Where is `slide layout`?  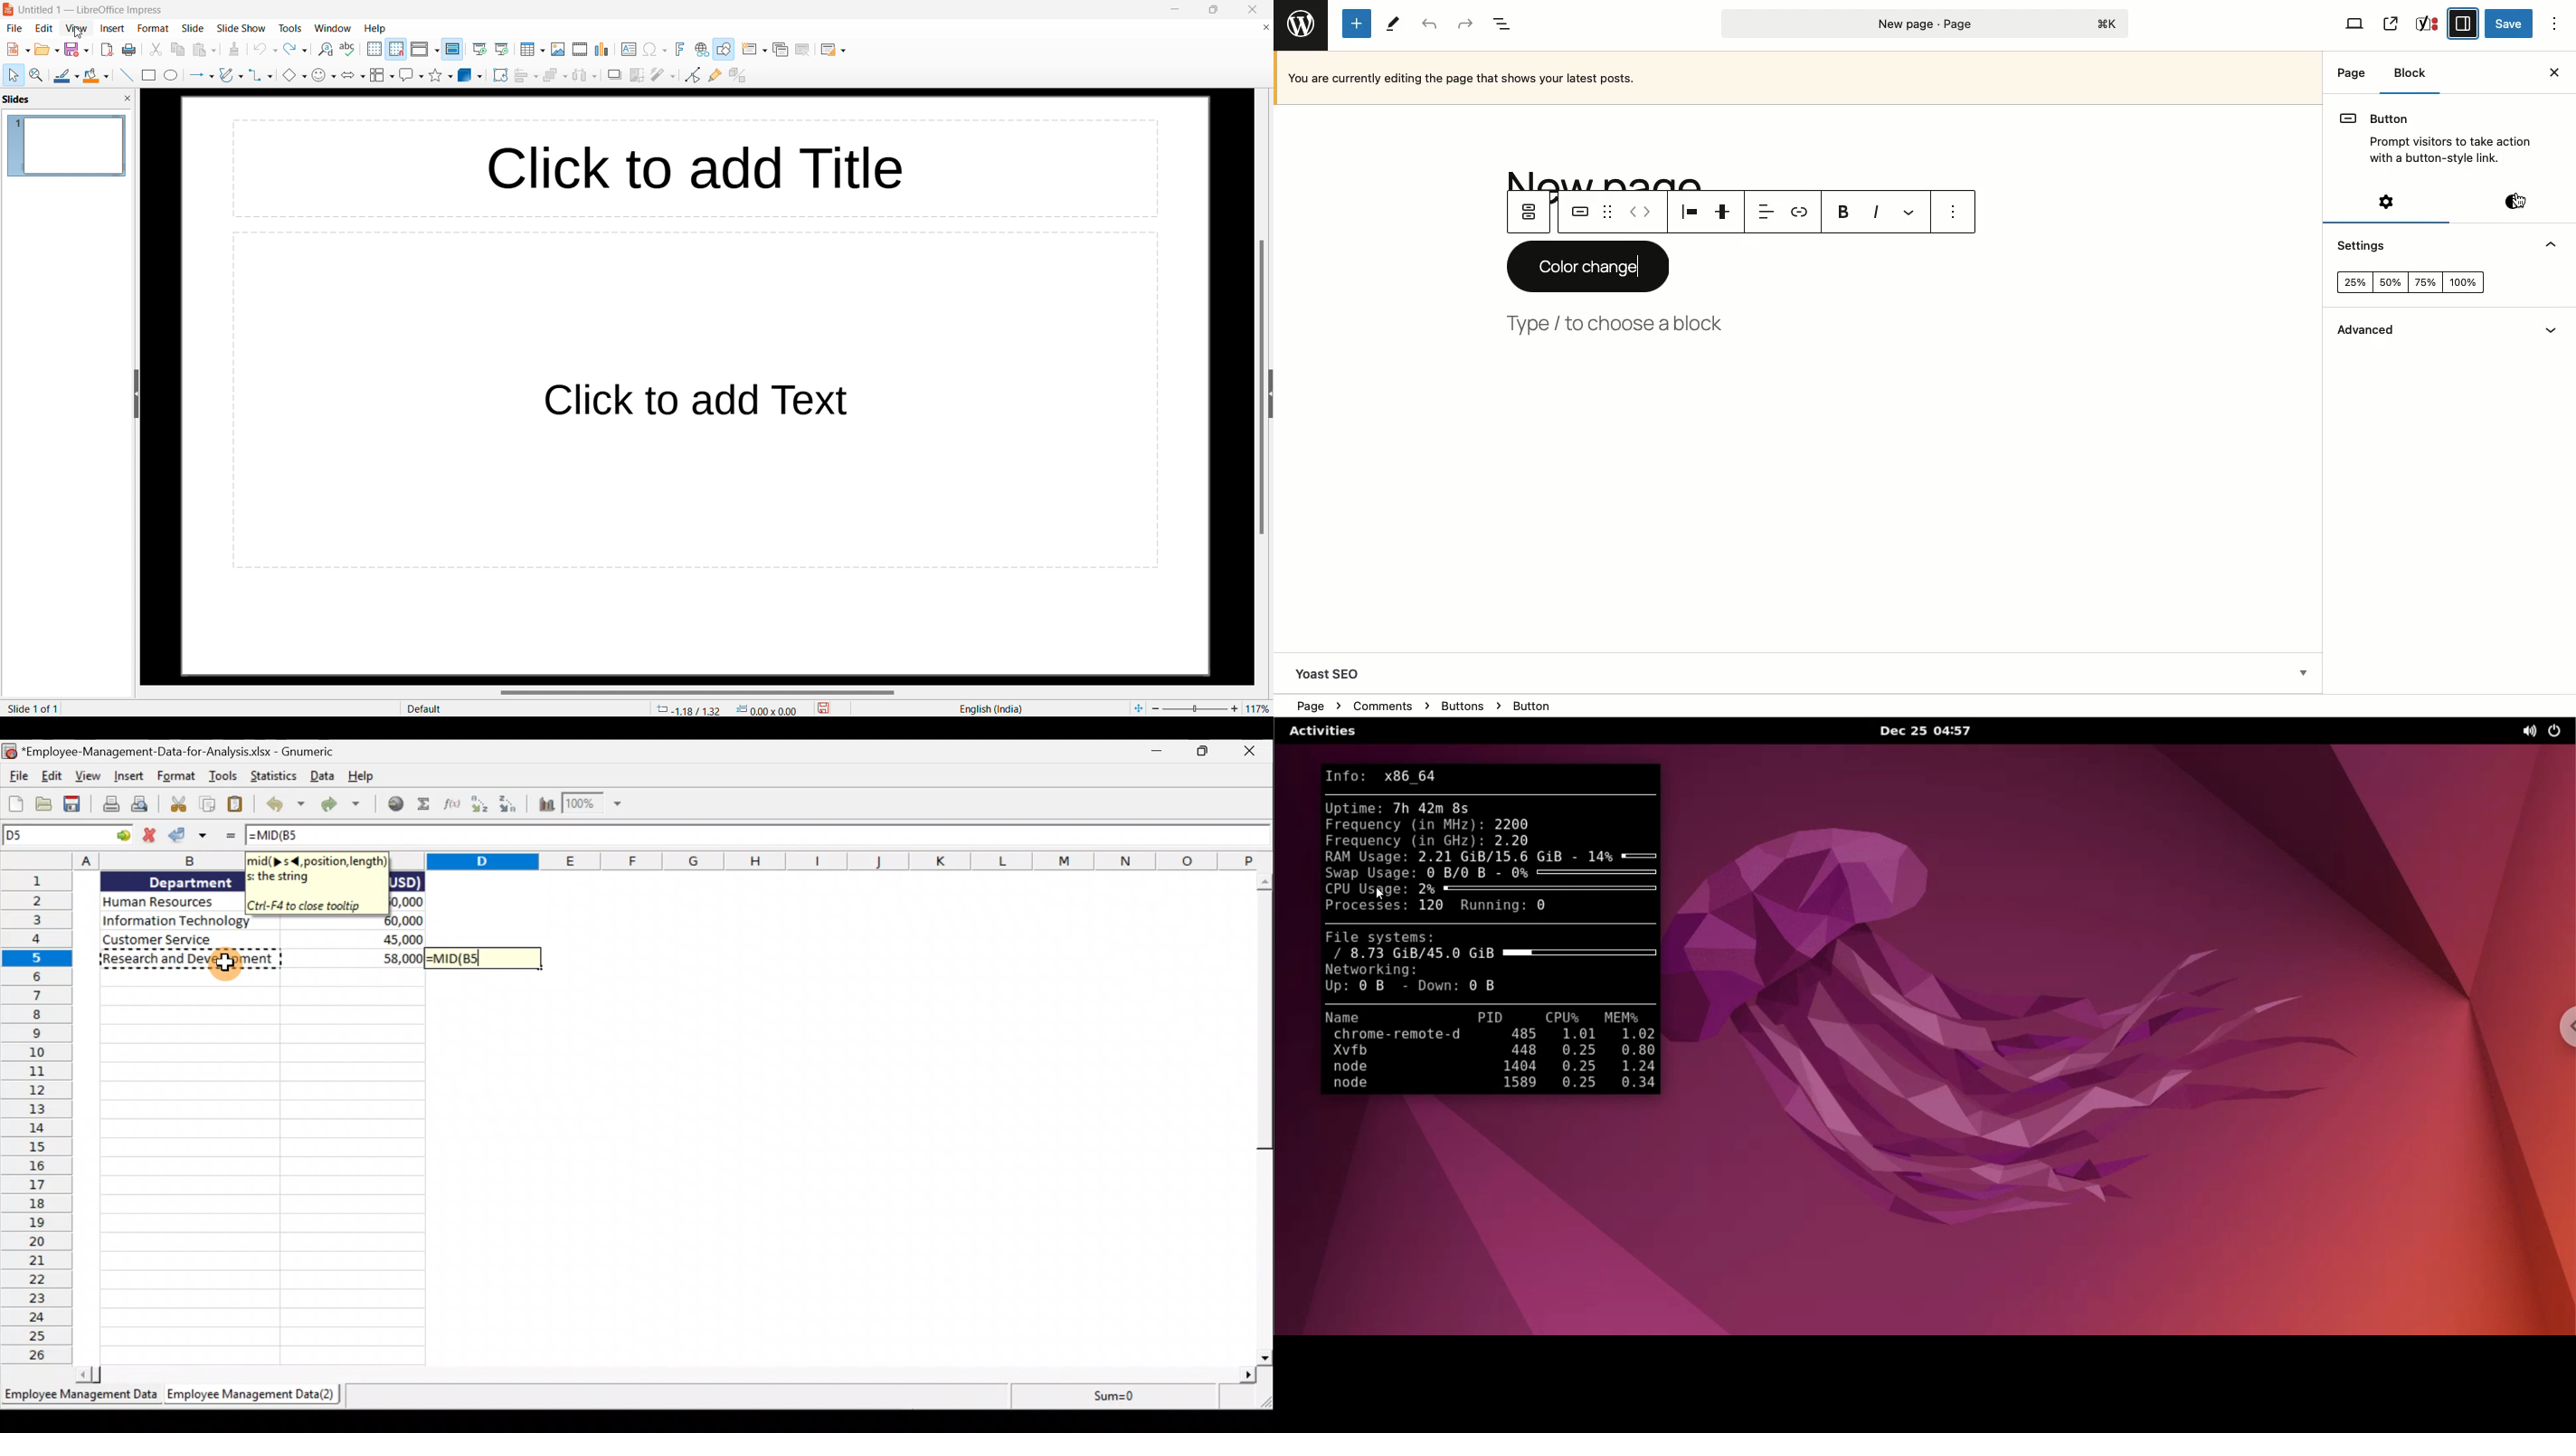
slide layout is located at coordinates (832, 50).